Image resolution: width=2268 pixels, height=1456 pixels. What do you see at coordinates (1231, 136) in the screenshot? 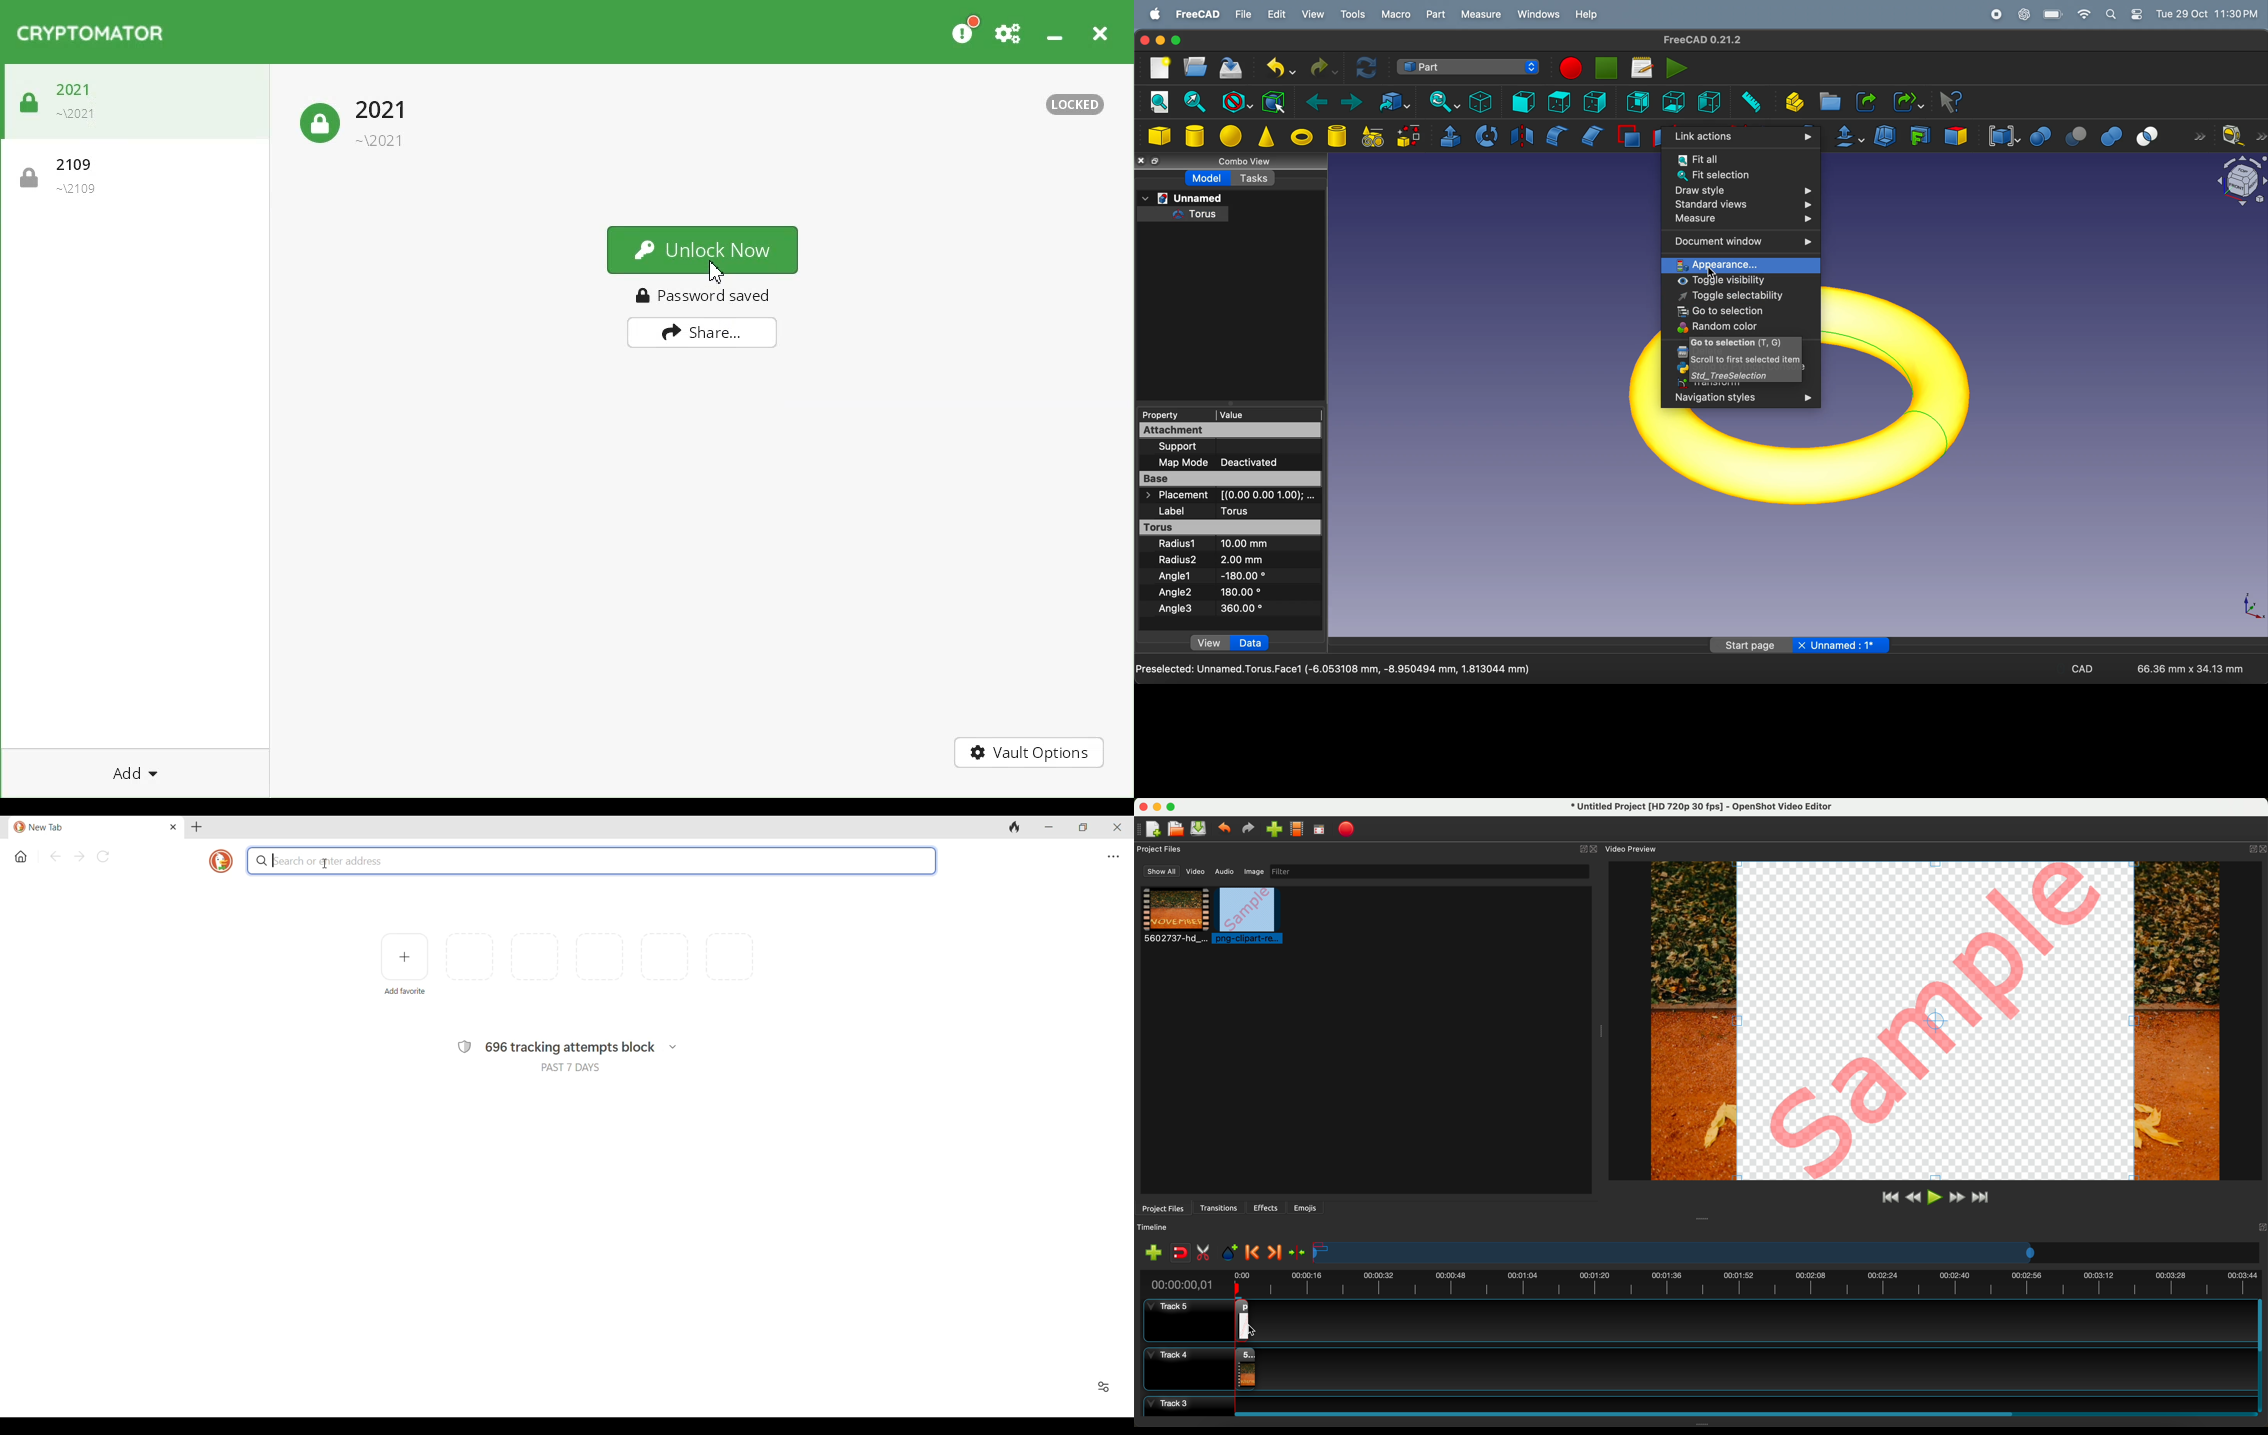
I see `sphere` at bounding box center [1231, 136].